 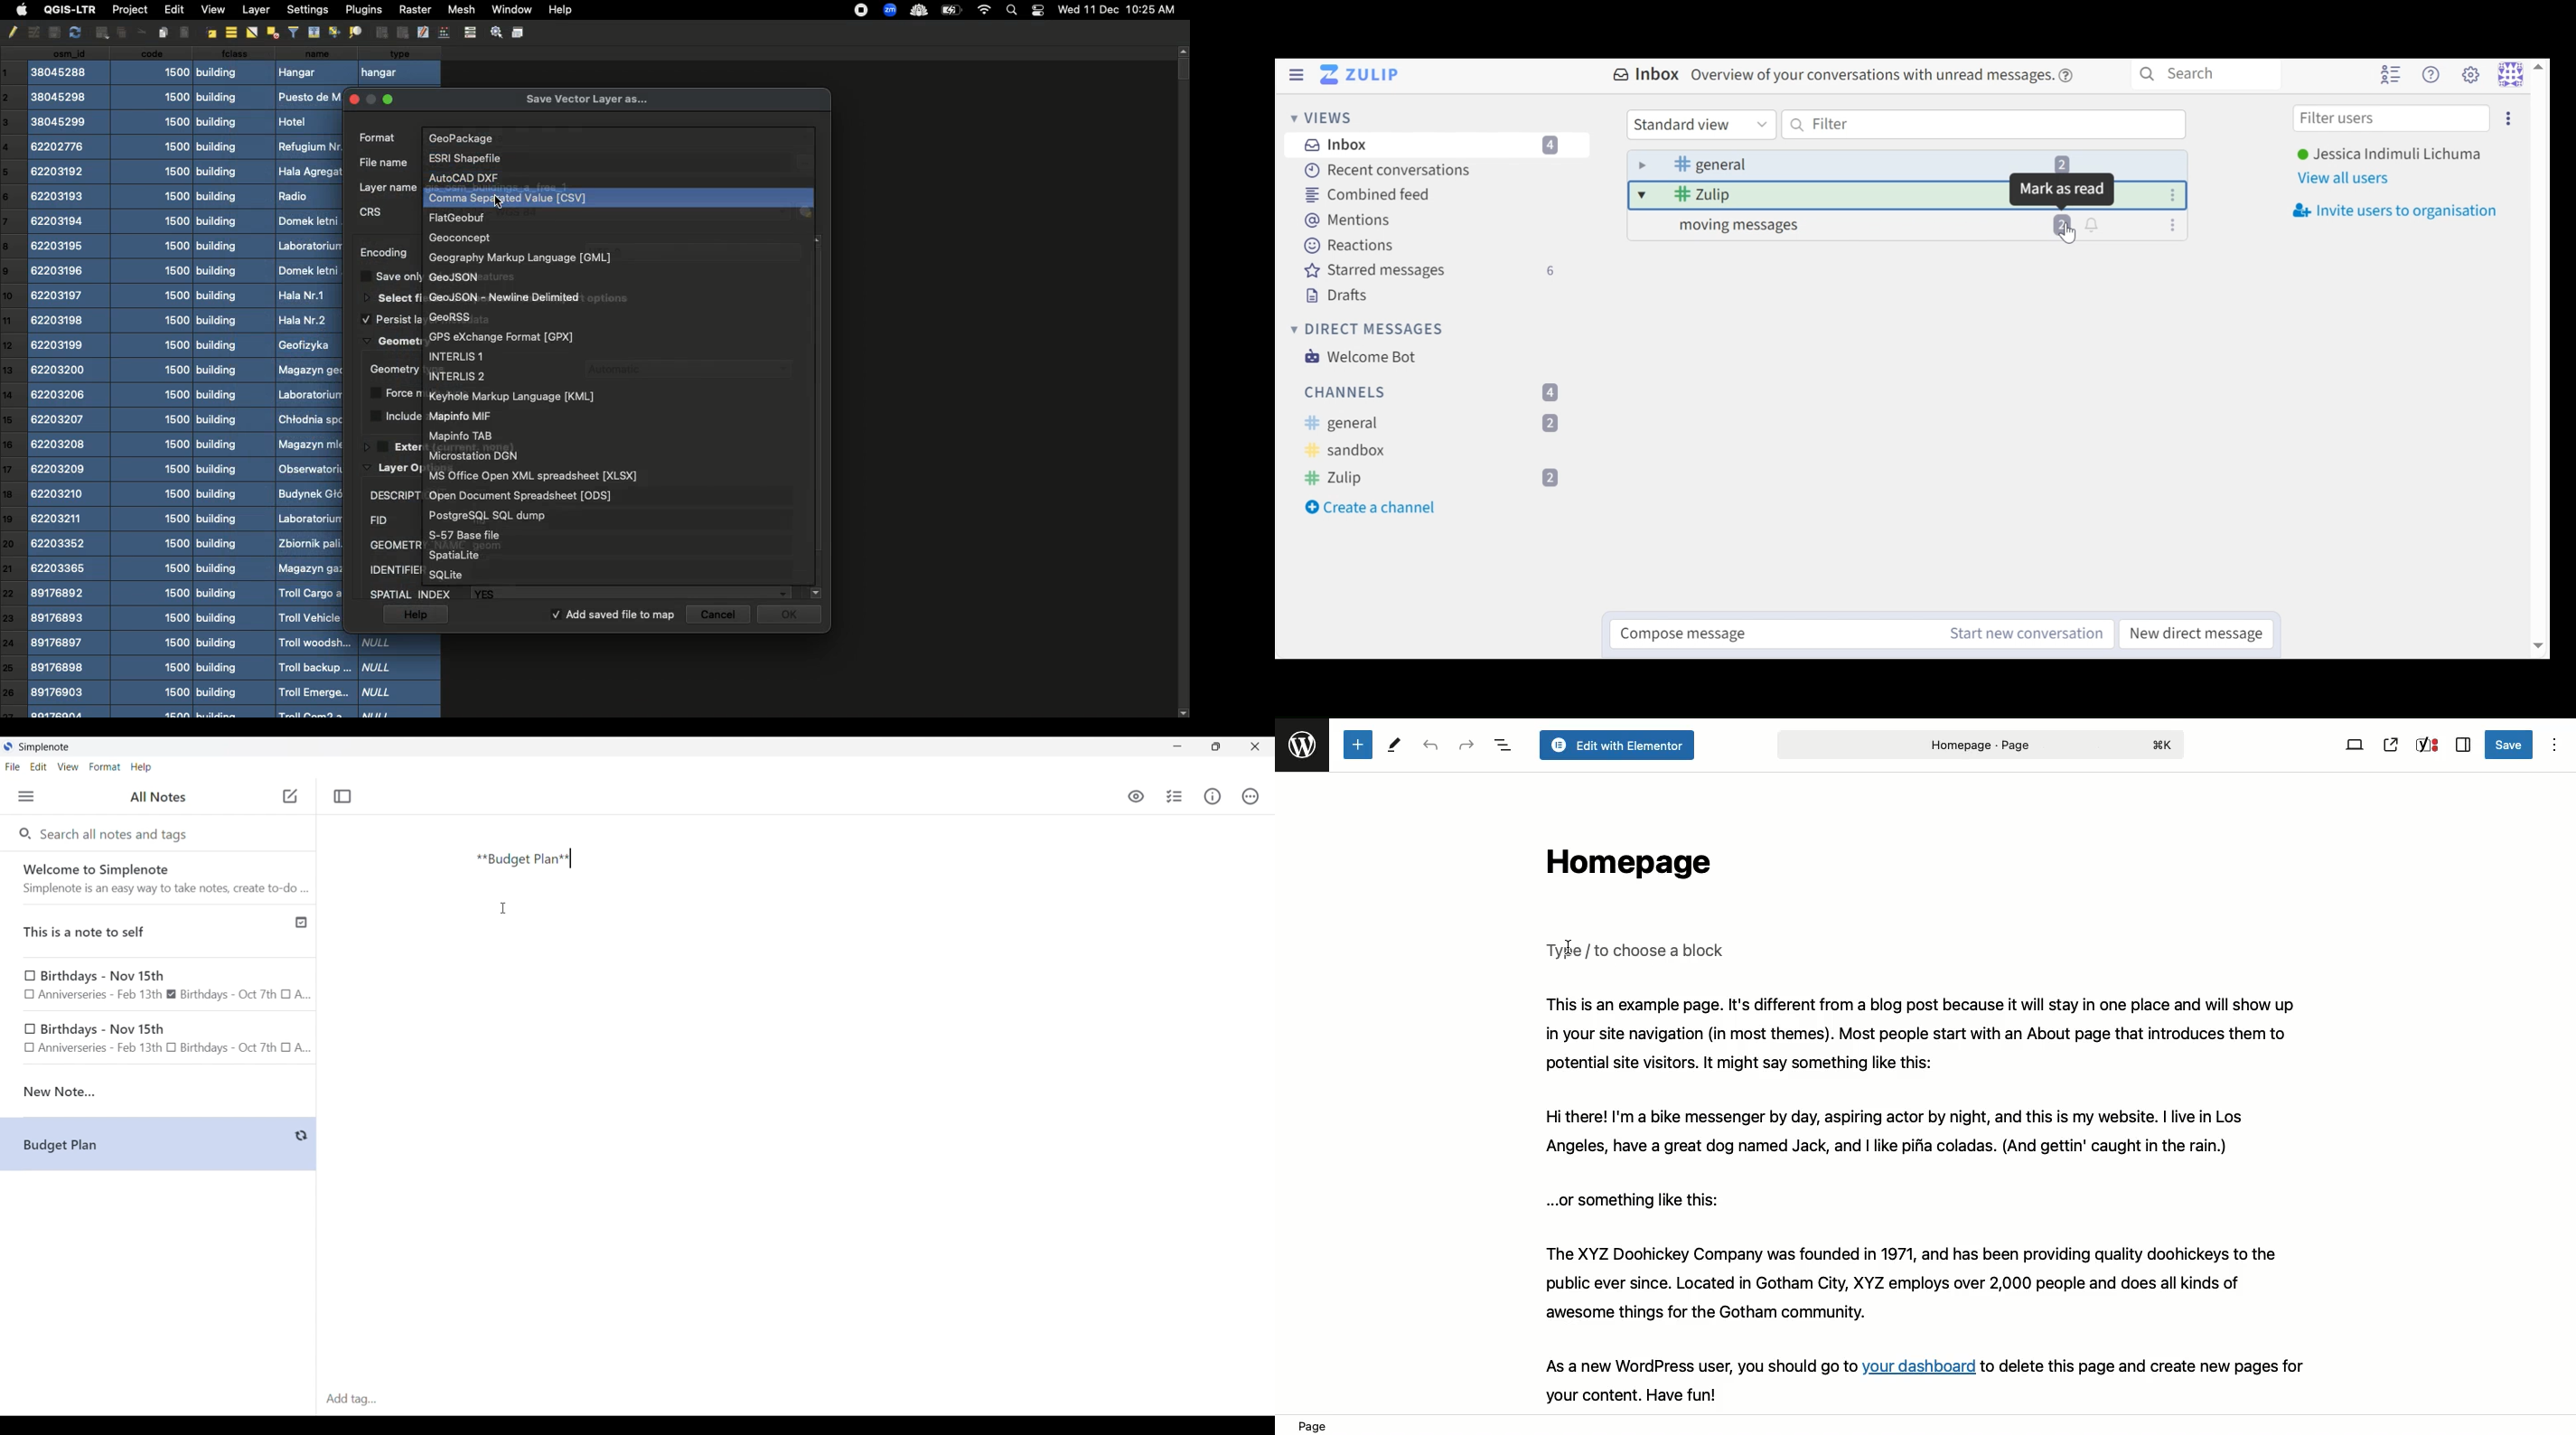 What do you see at coordinates (2553, 746) in the screenshot?
I see `Options` at bounding box center [2553, 746].